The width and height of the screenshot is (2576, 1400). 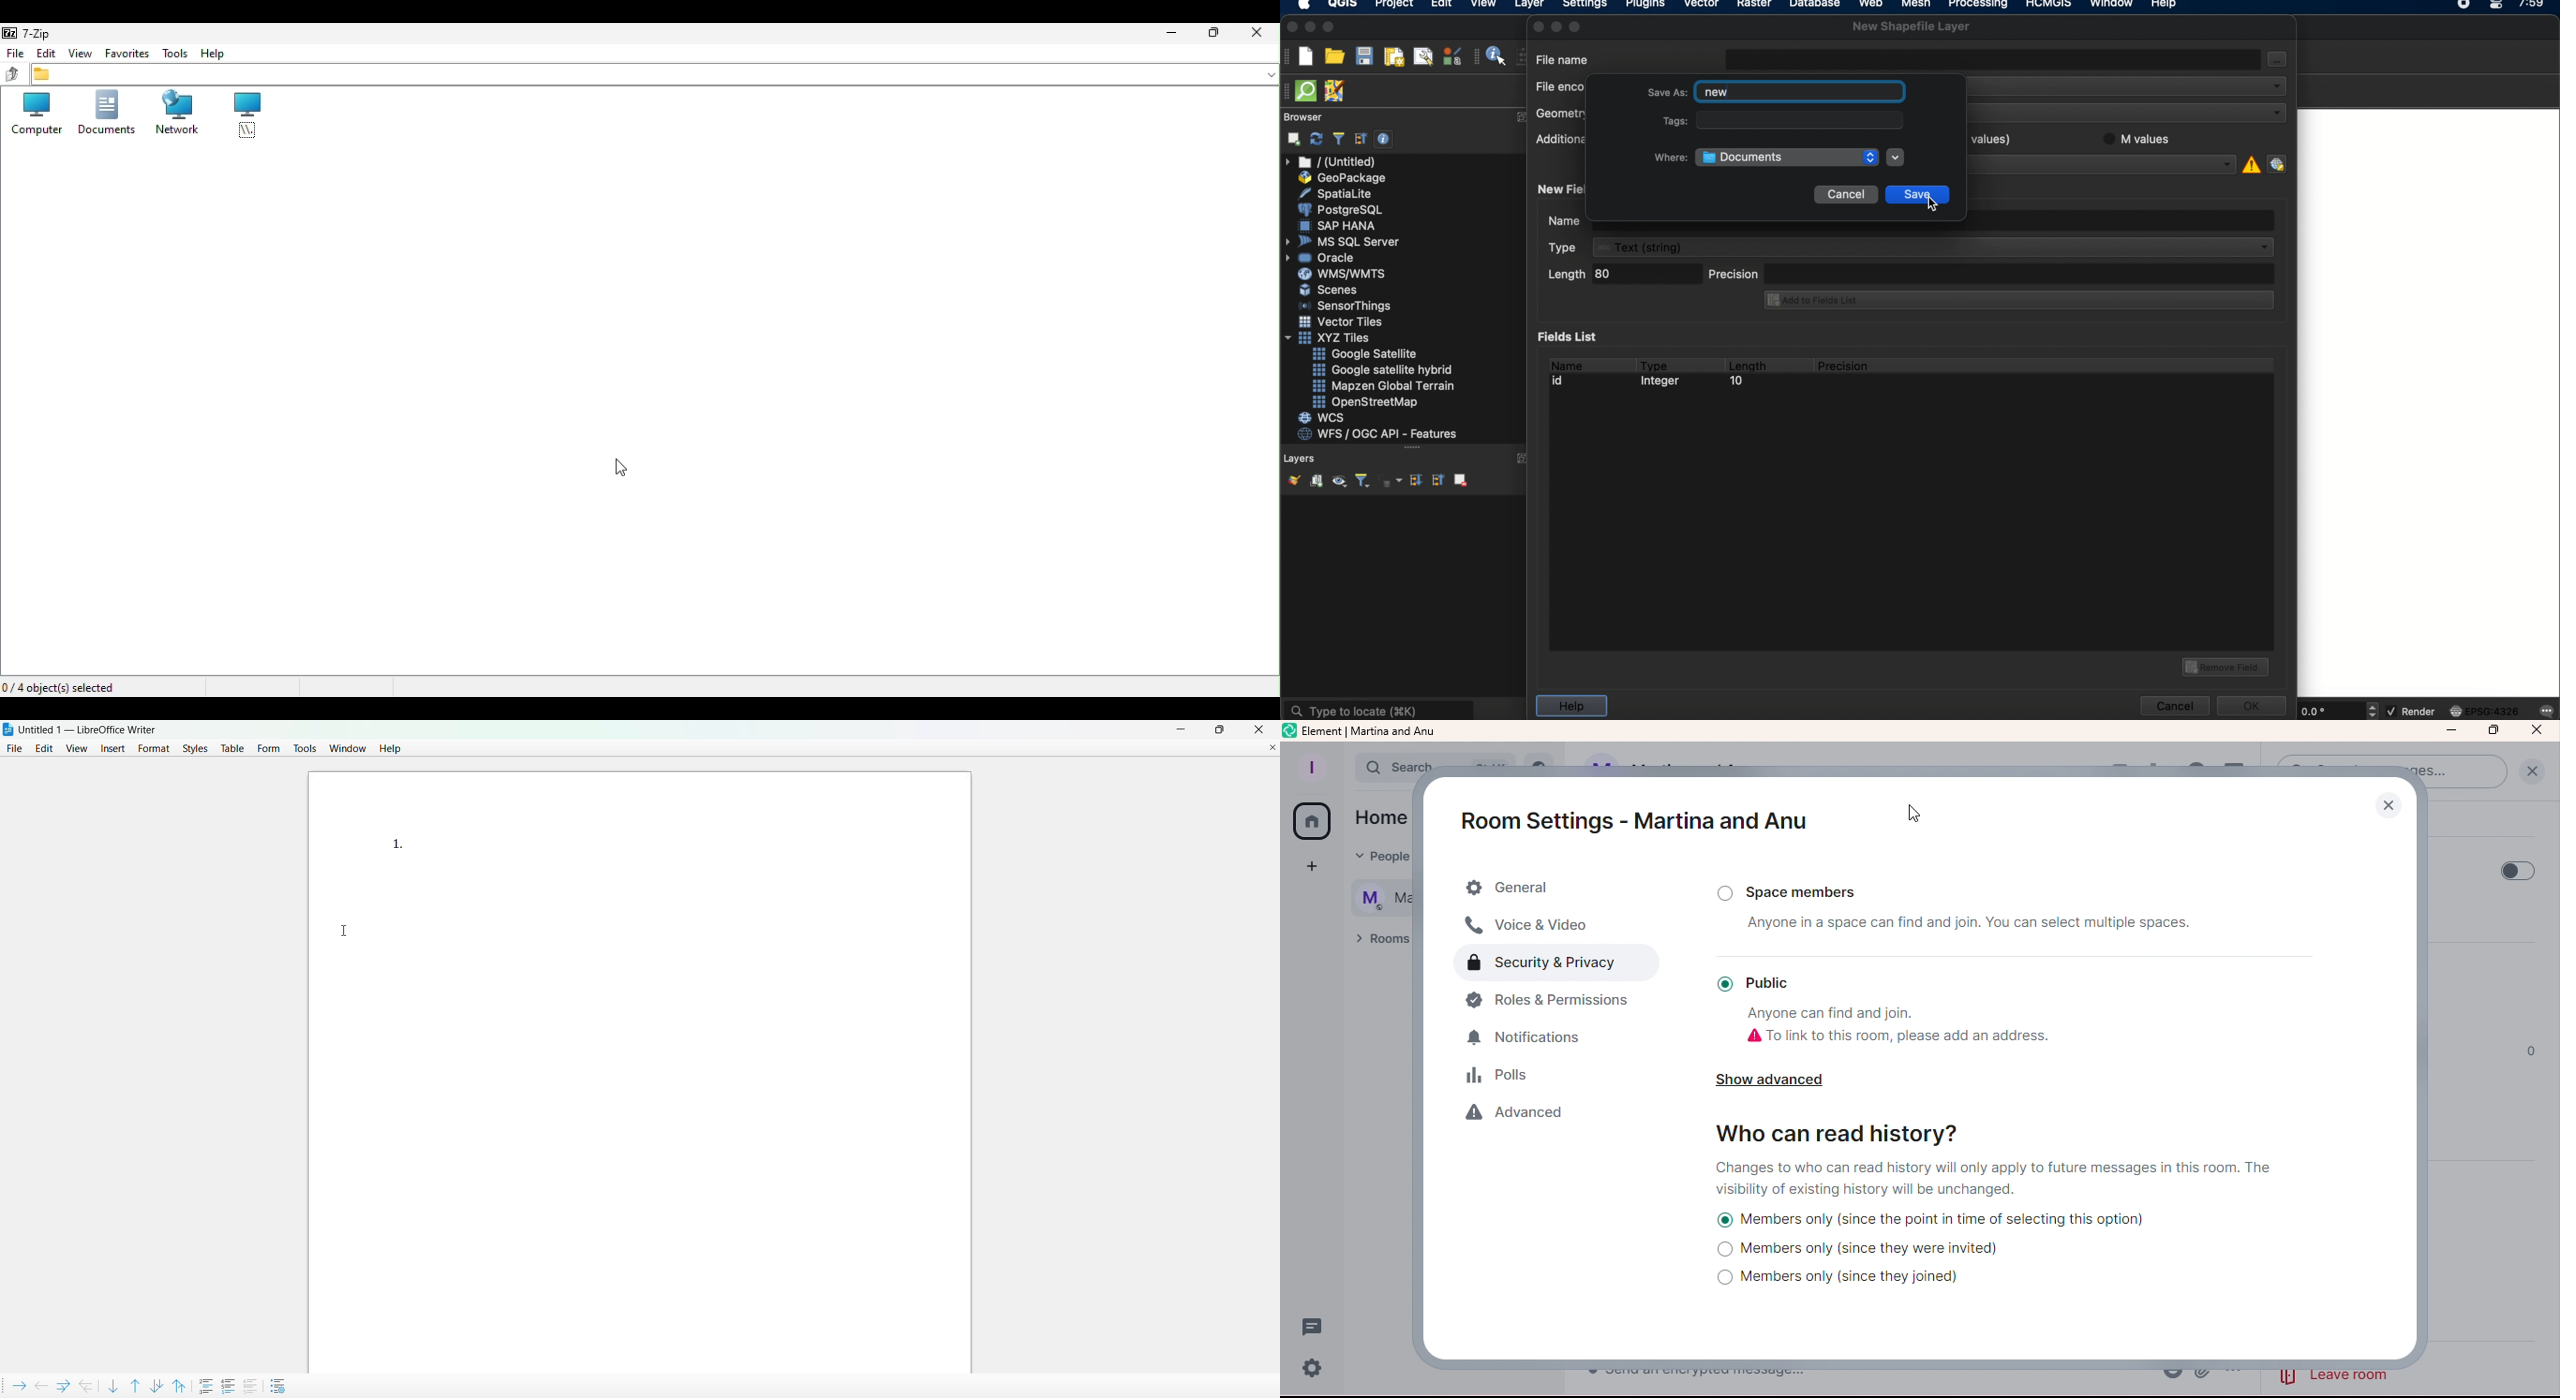 I want to click on Room settings - Martina and Anu, so click(x=1630, y=820).